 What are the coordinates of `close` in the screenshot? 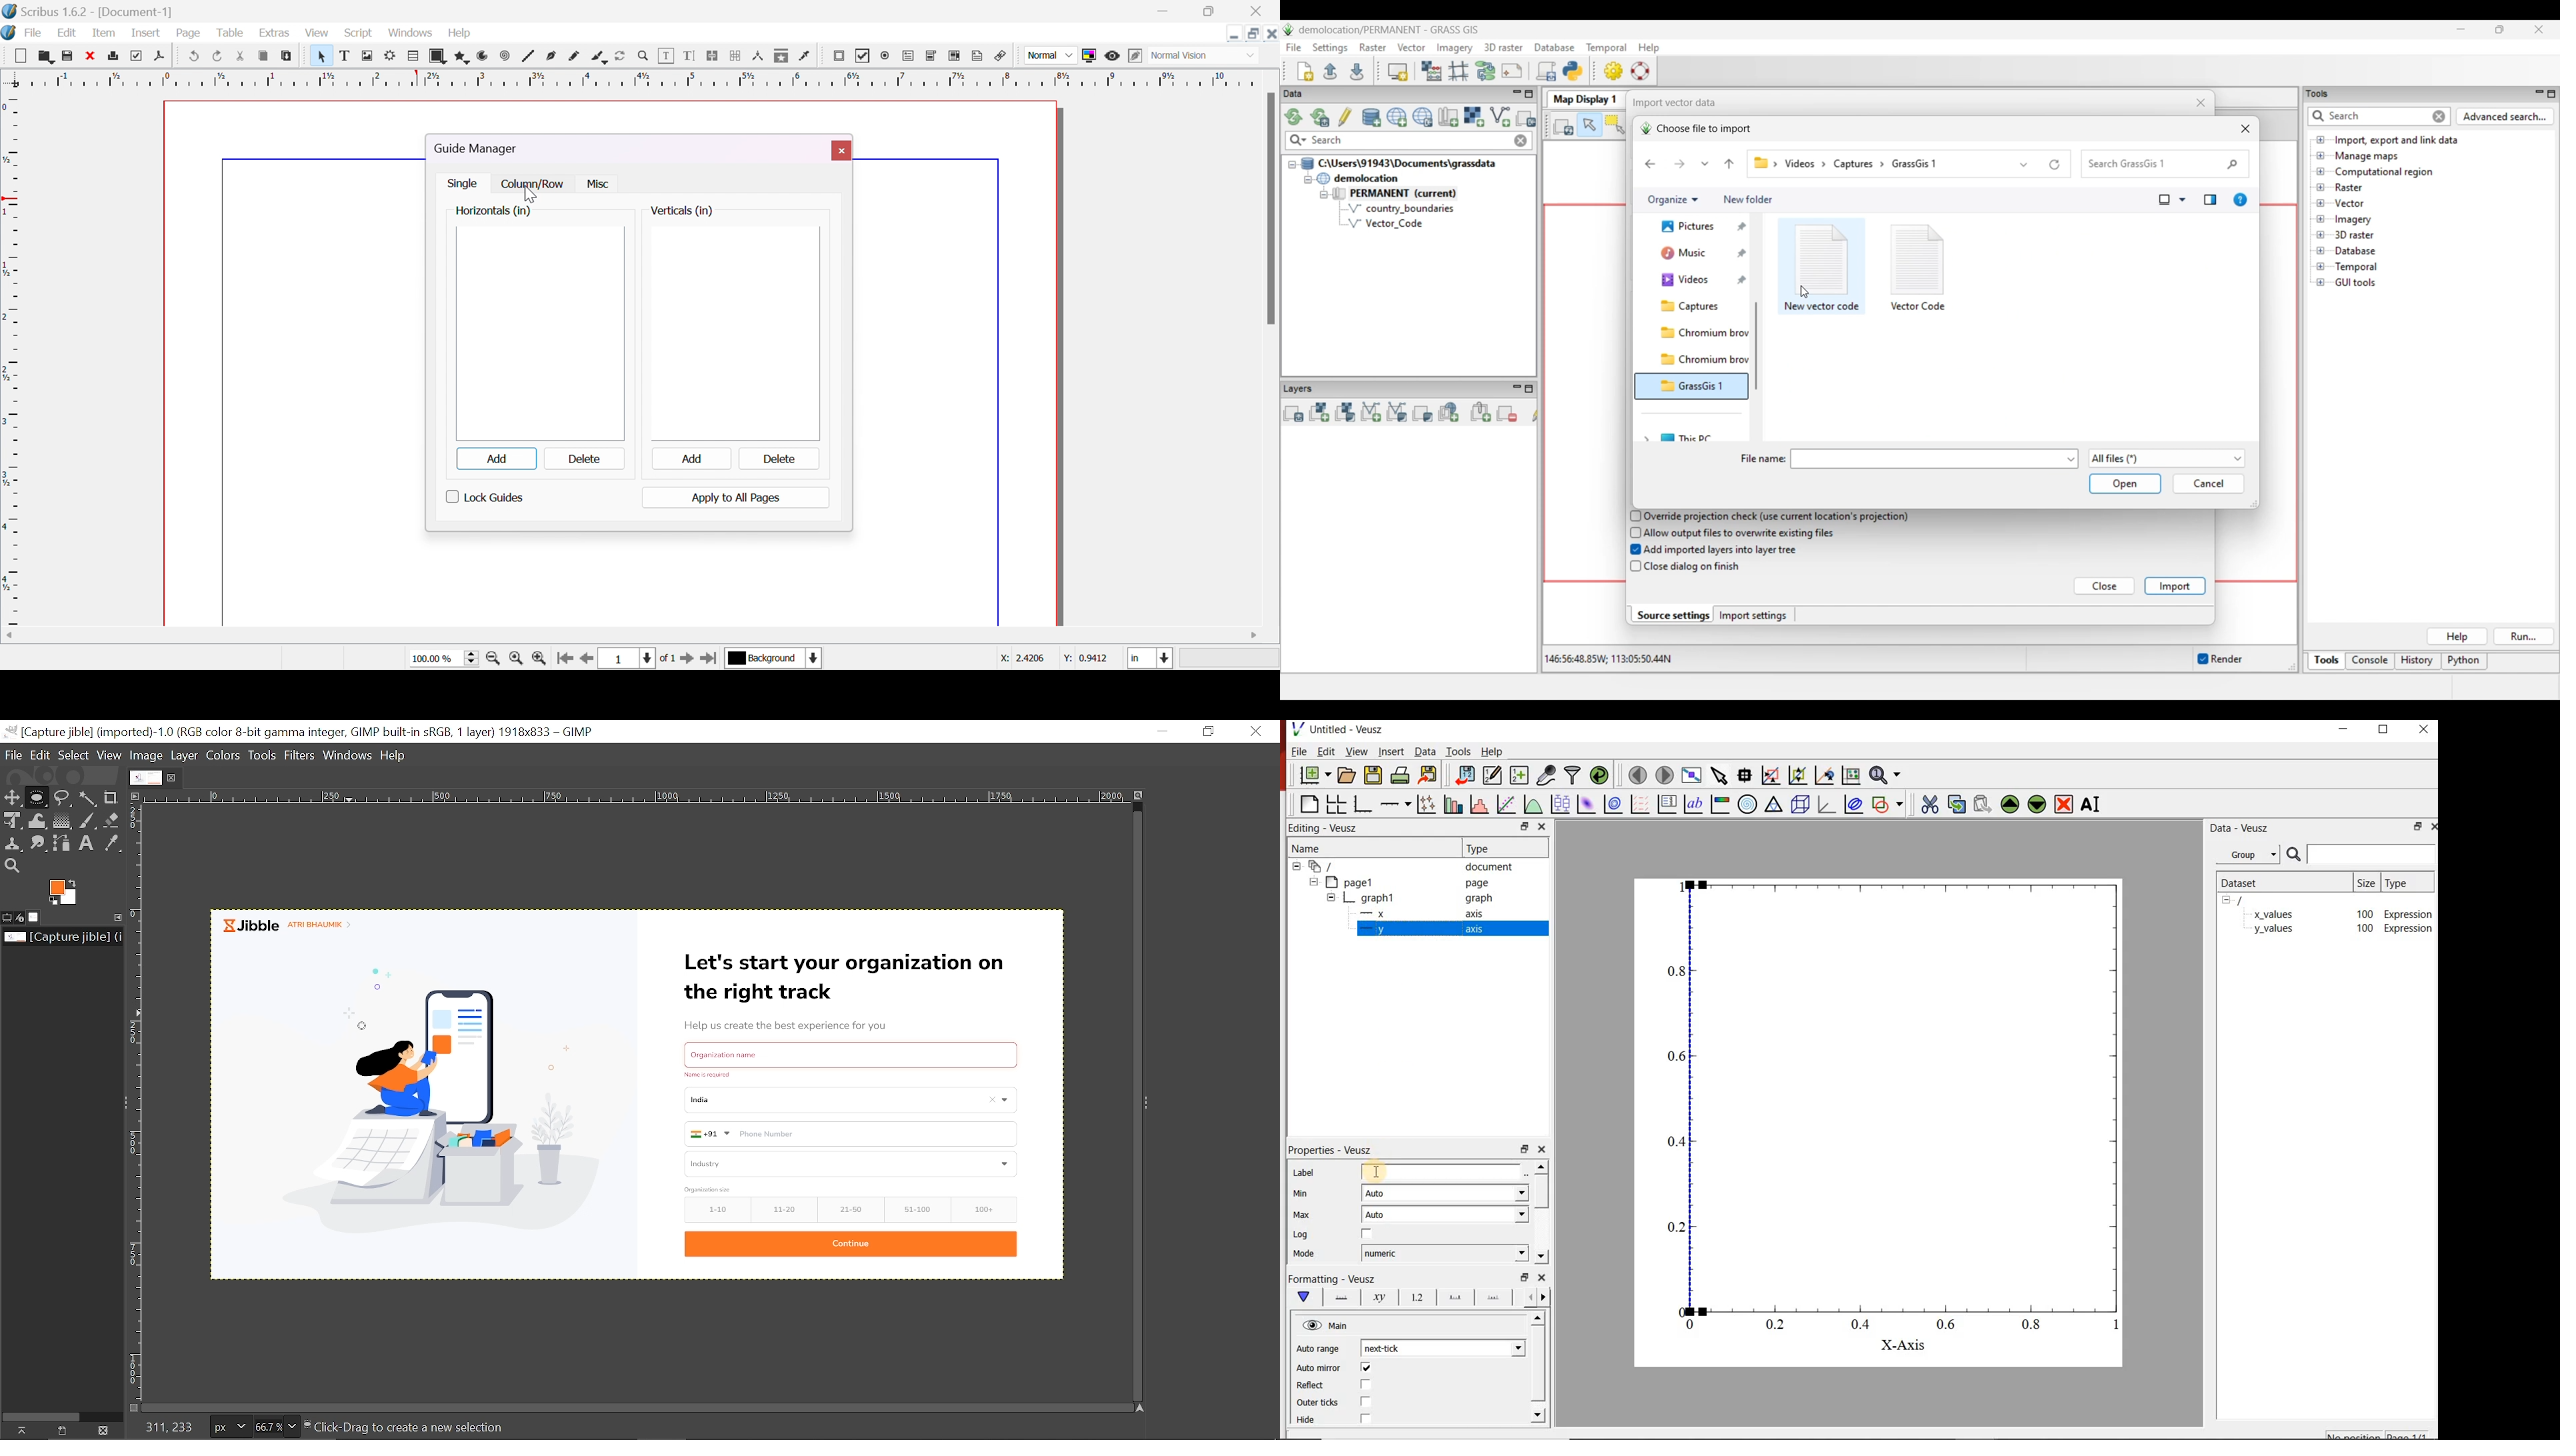 It's located at (1542, 1148).